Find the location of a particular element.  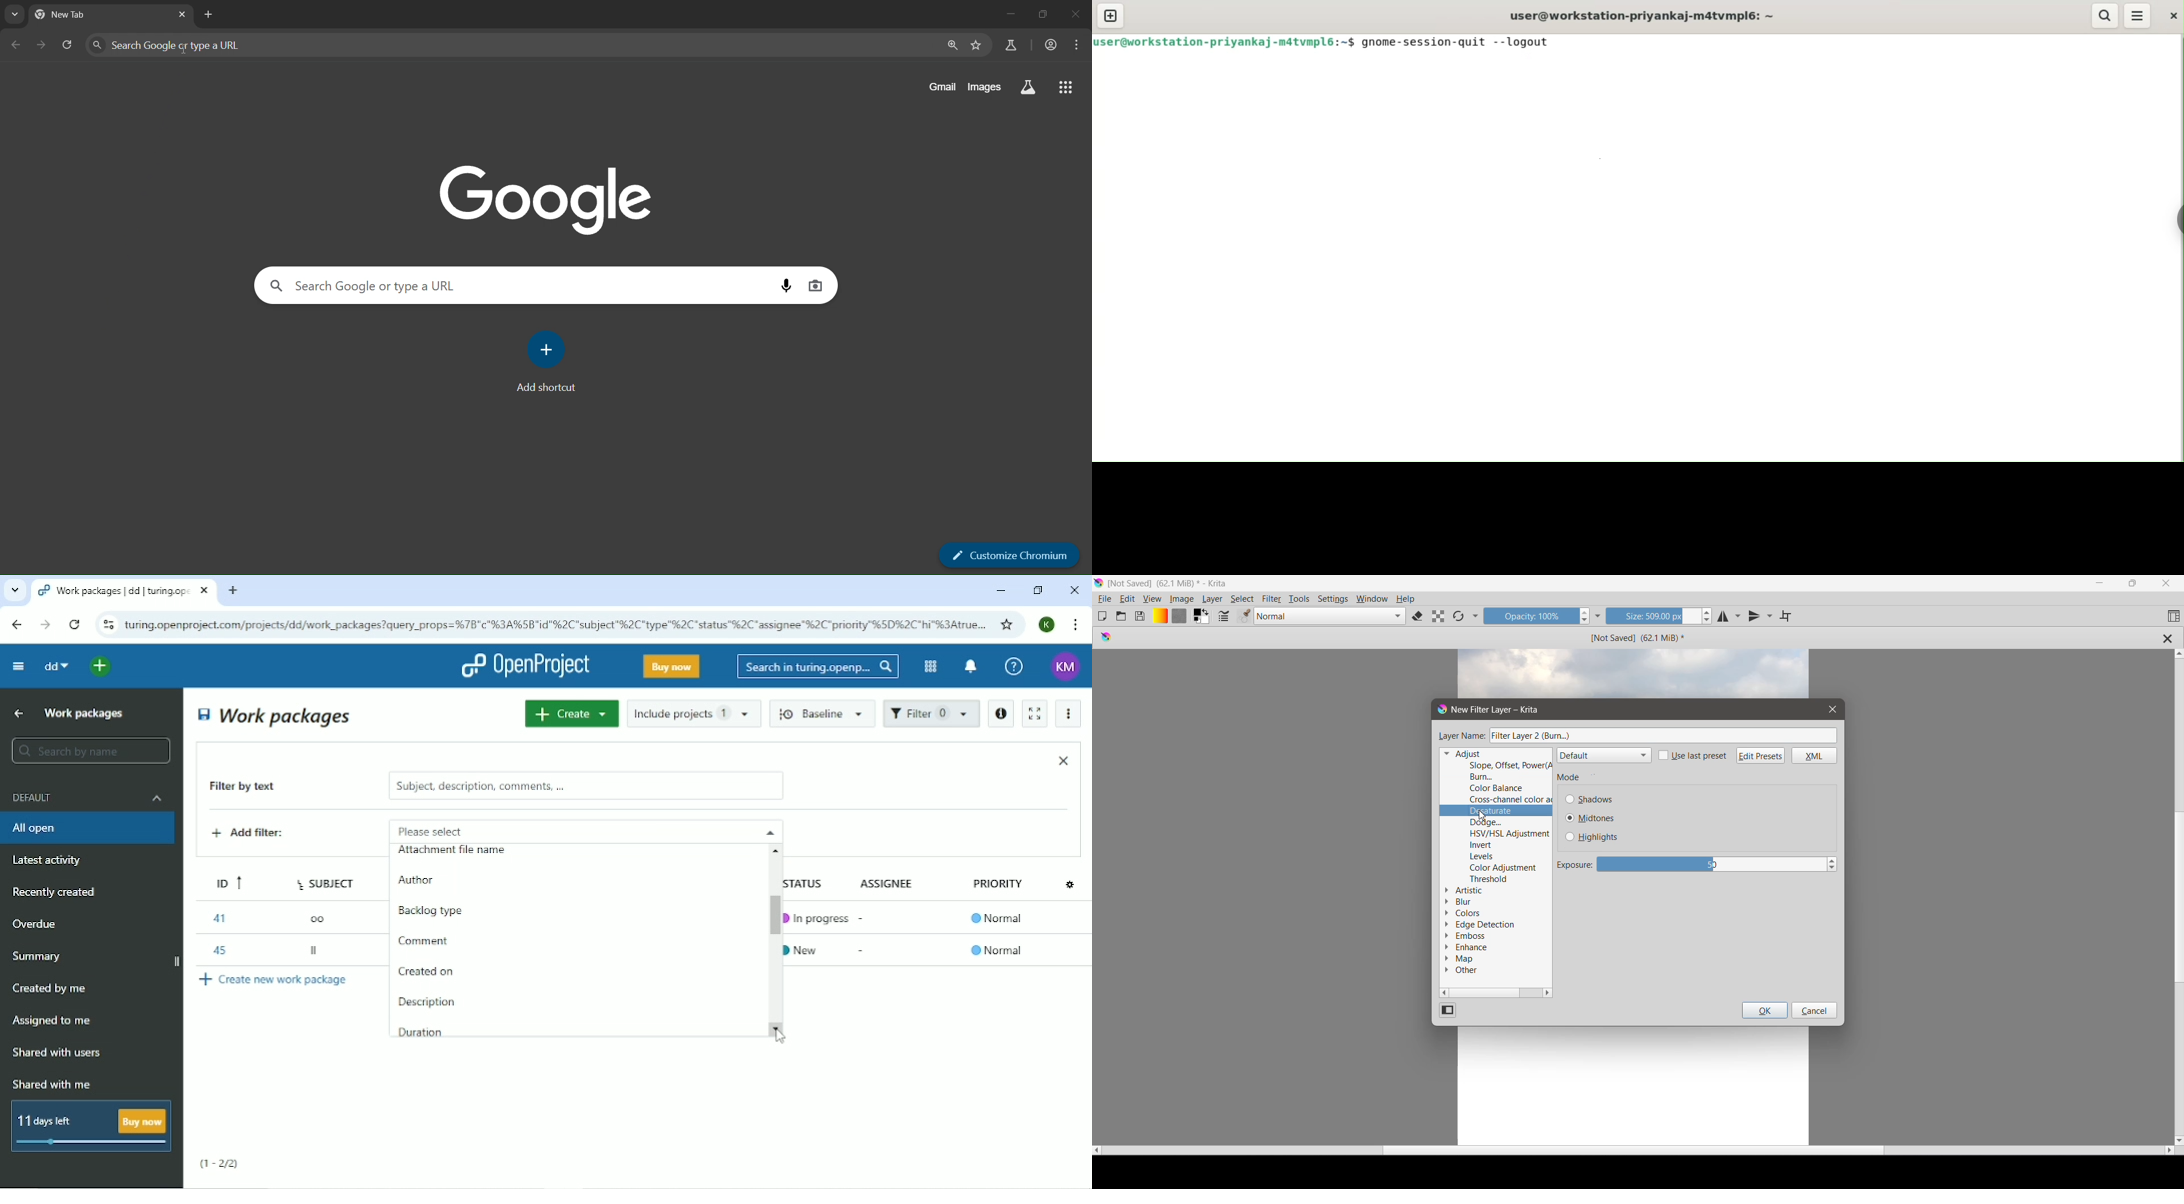

Close Tab is located at coordinates (2168, 638).